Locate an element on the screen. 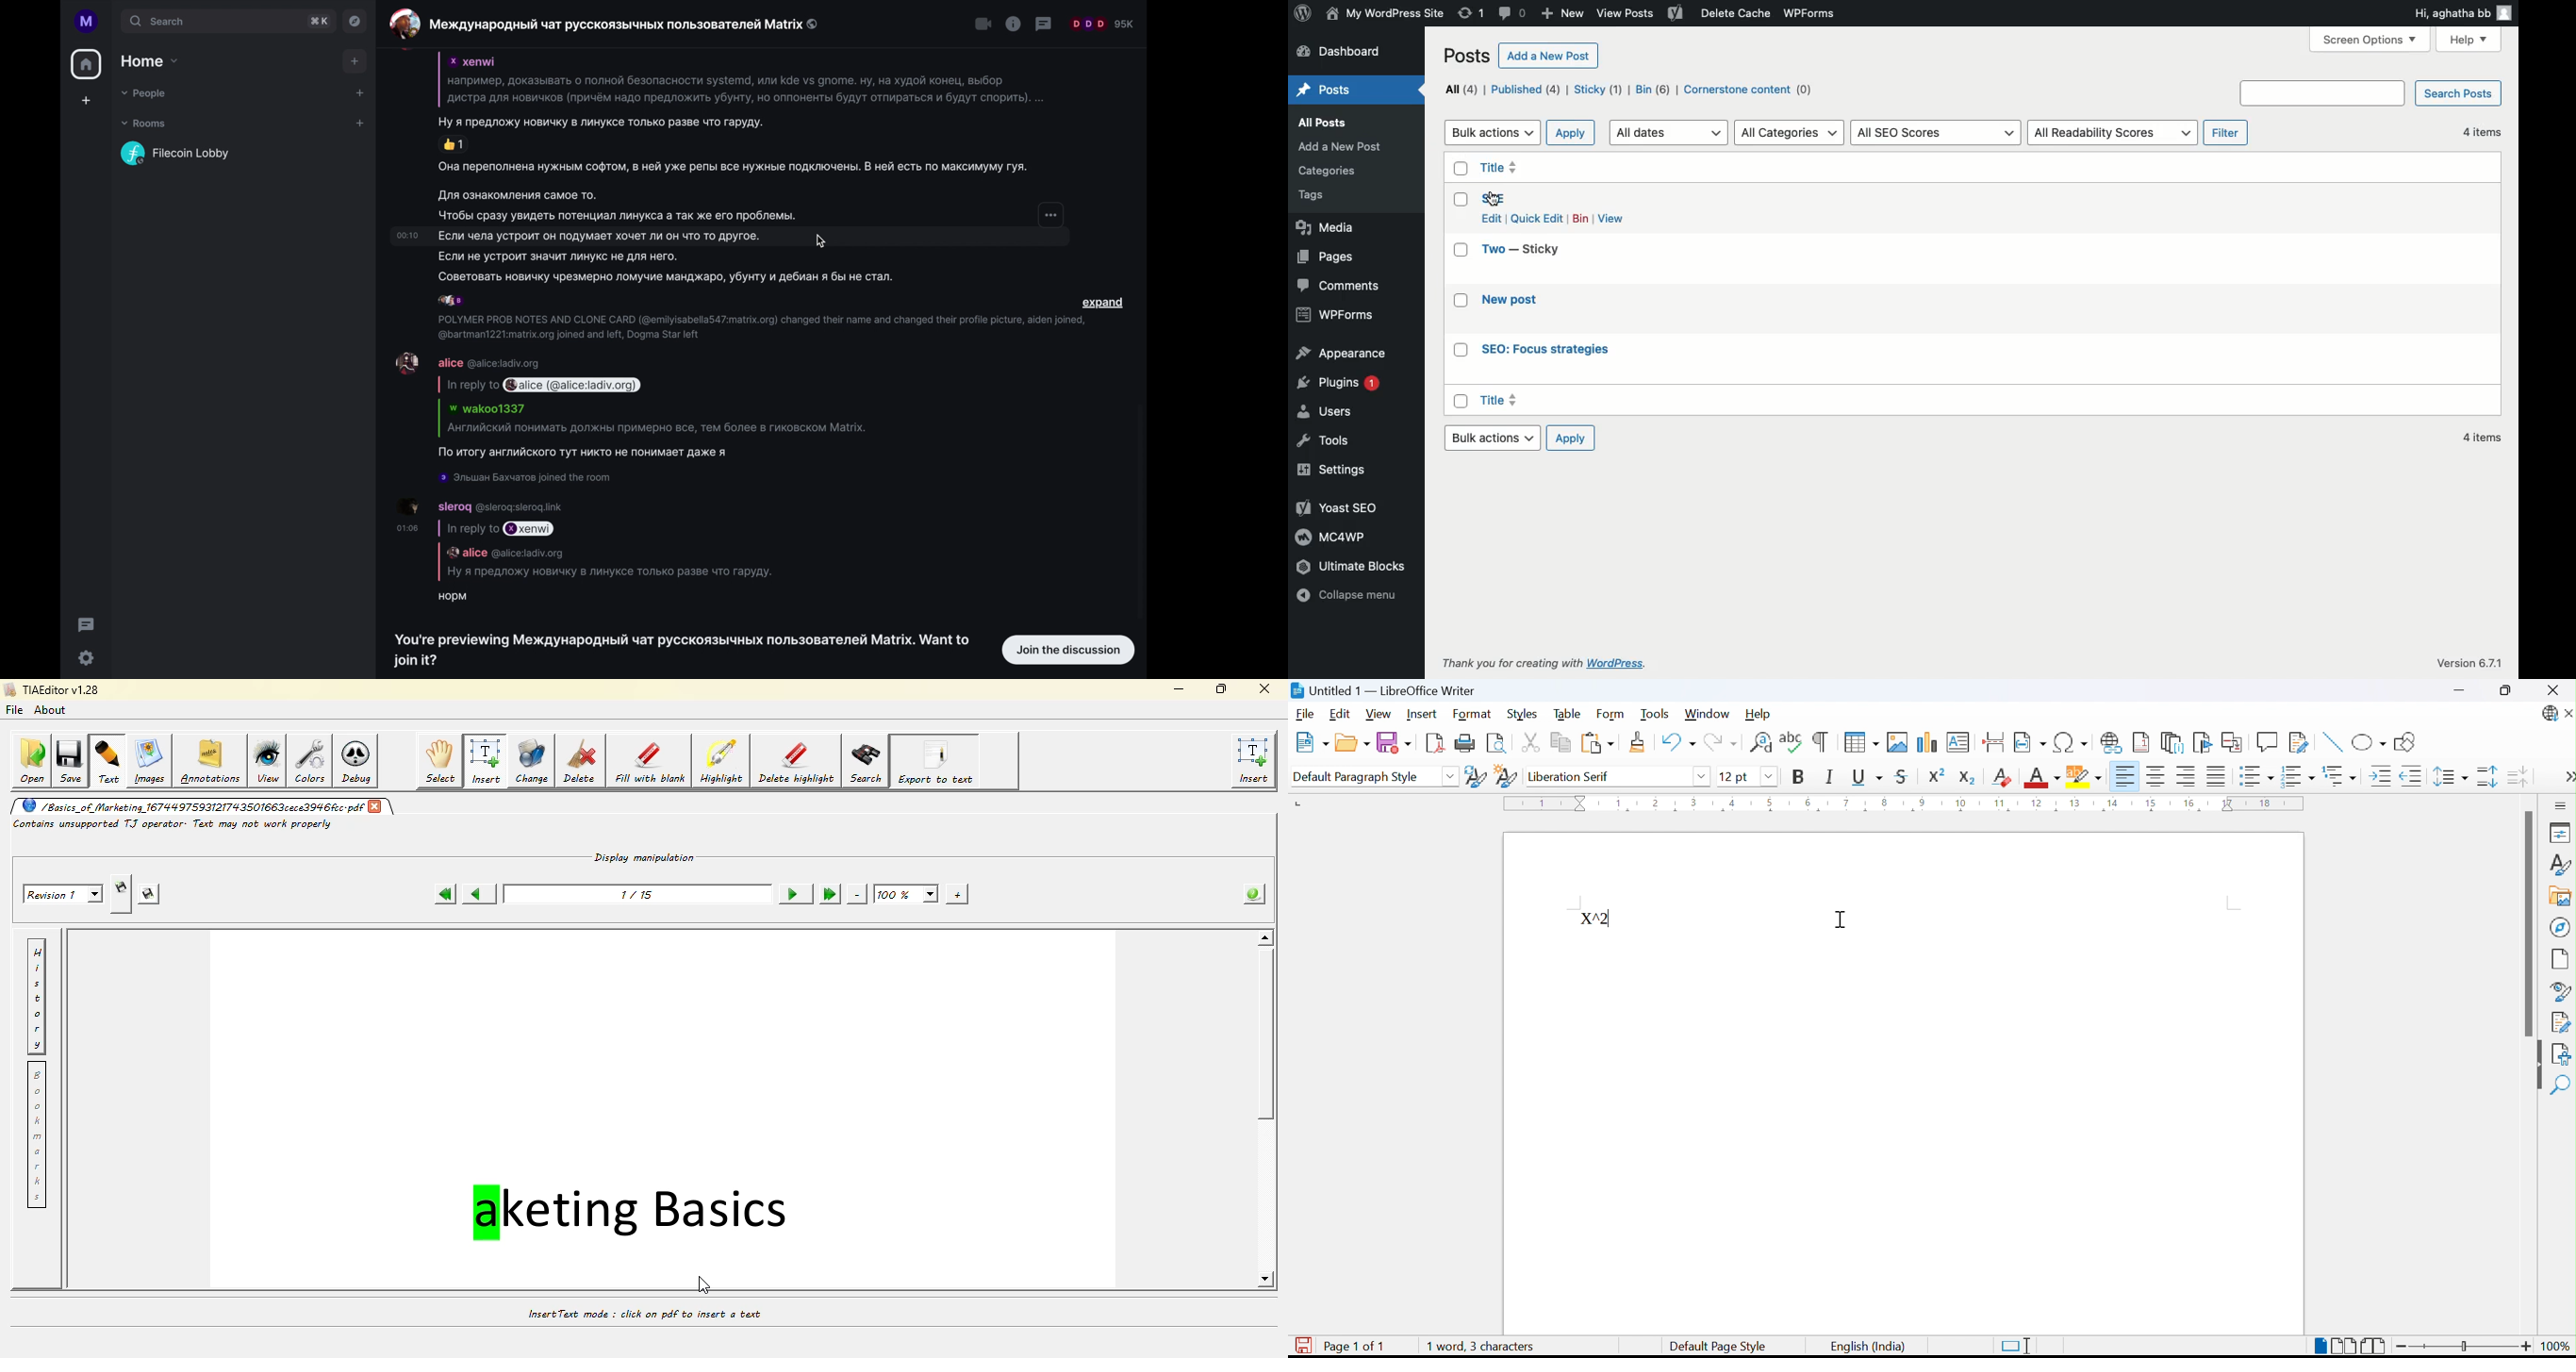 Image resolution: width=2576 pixels, height=1372 pixels. Slider is located at coordinates (2463, 1347).